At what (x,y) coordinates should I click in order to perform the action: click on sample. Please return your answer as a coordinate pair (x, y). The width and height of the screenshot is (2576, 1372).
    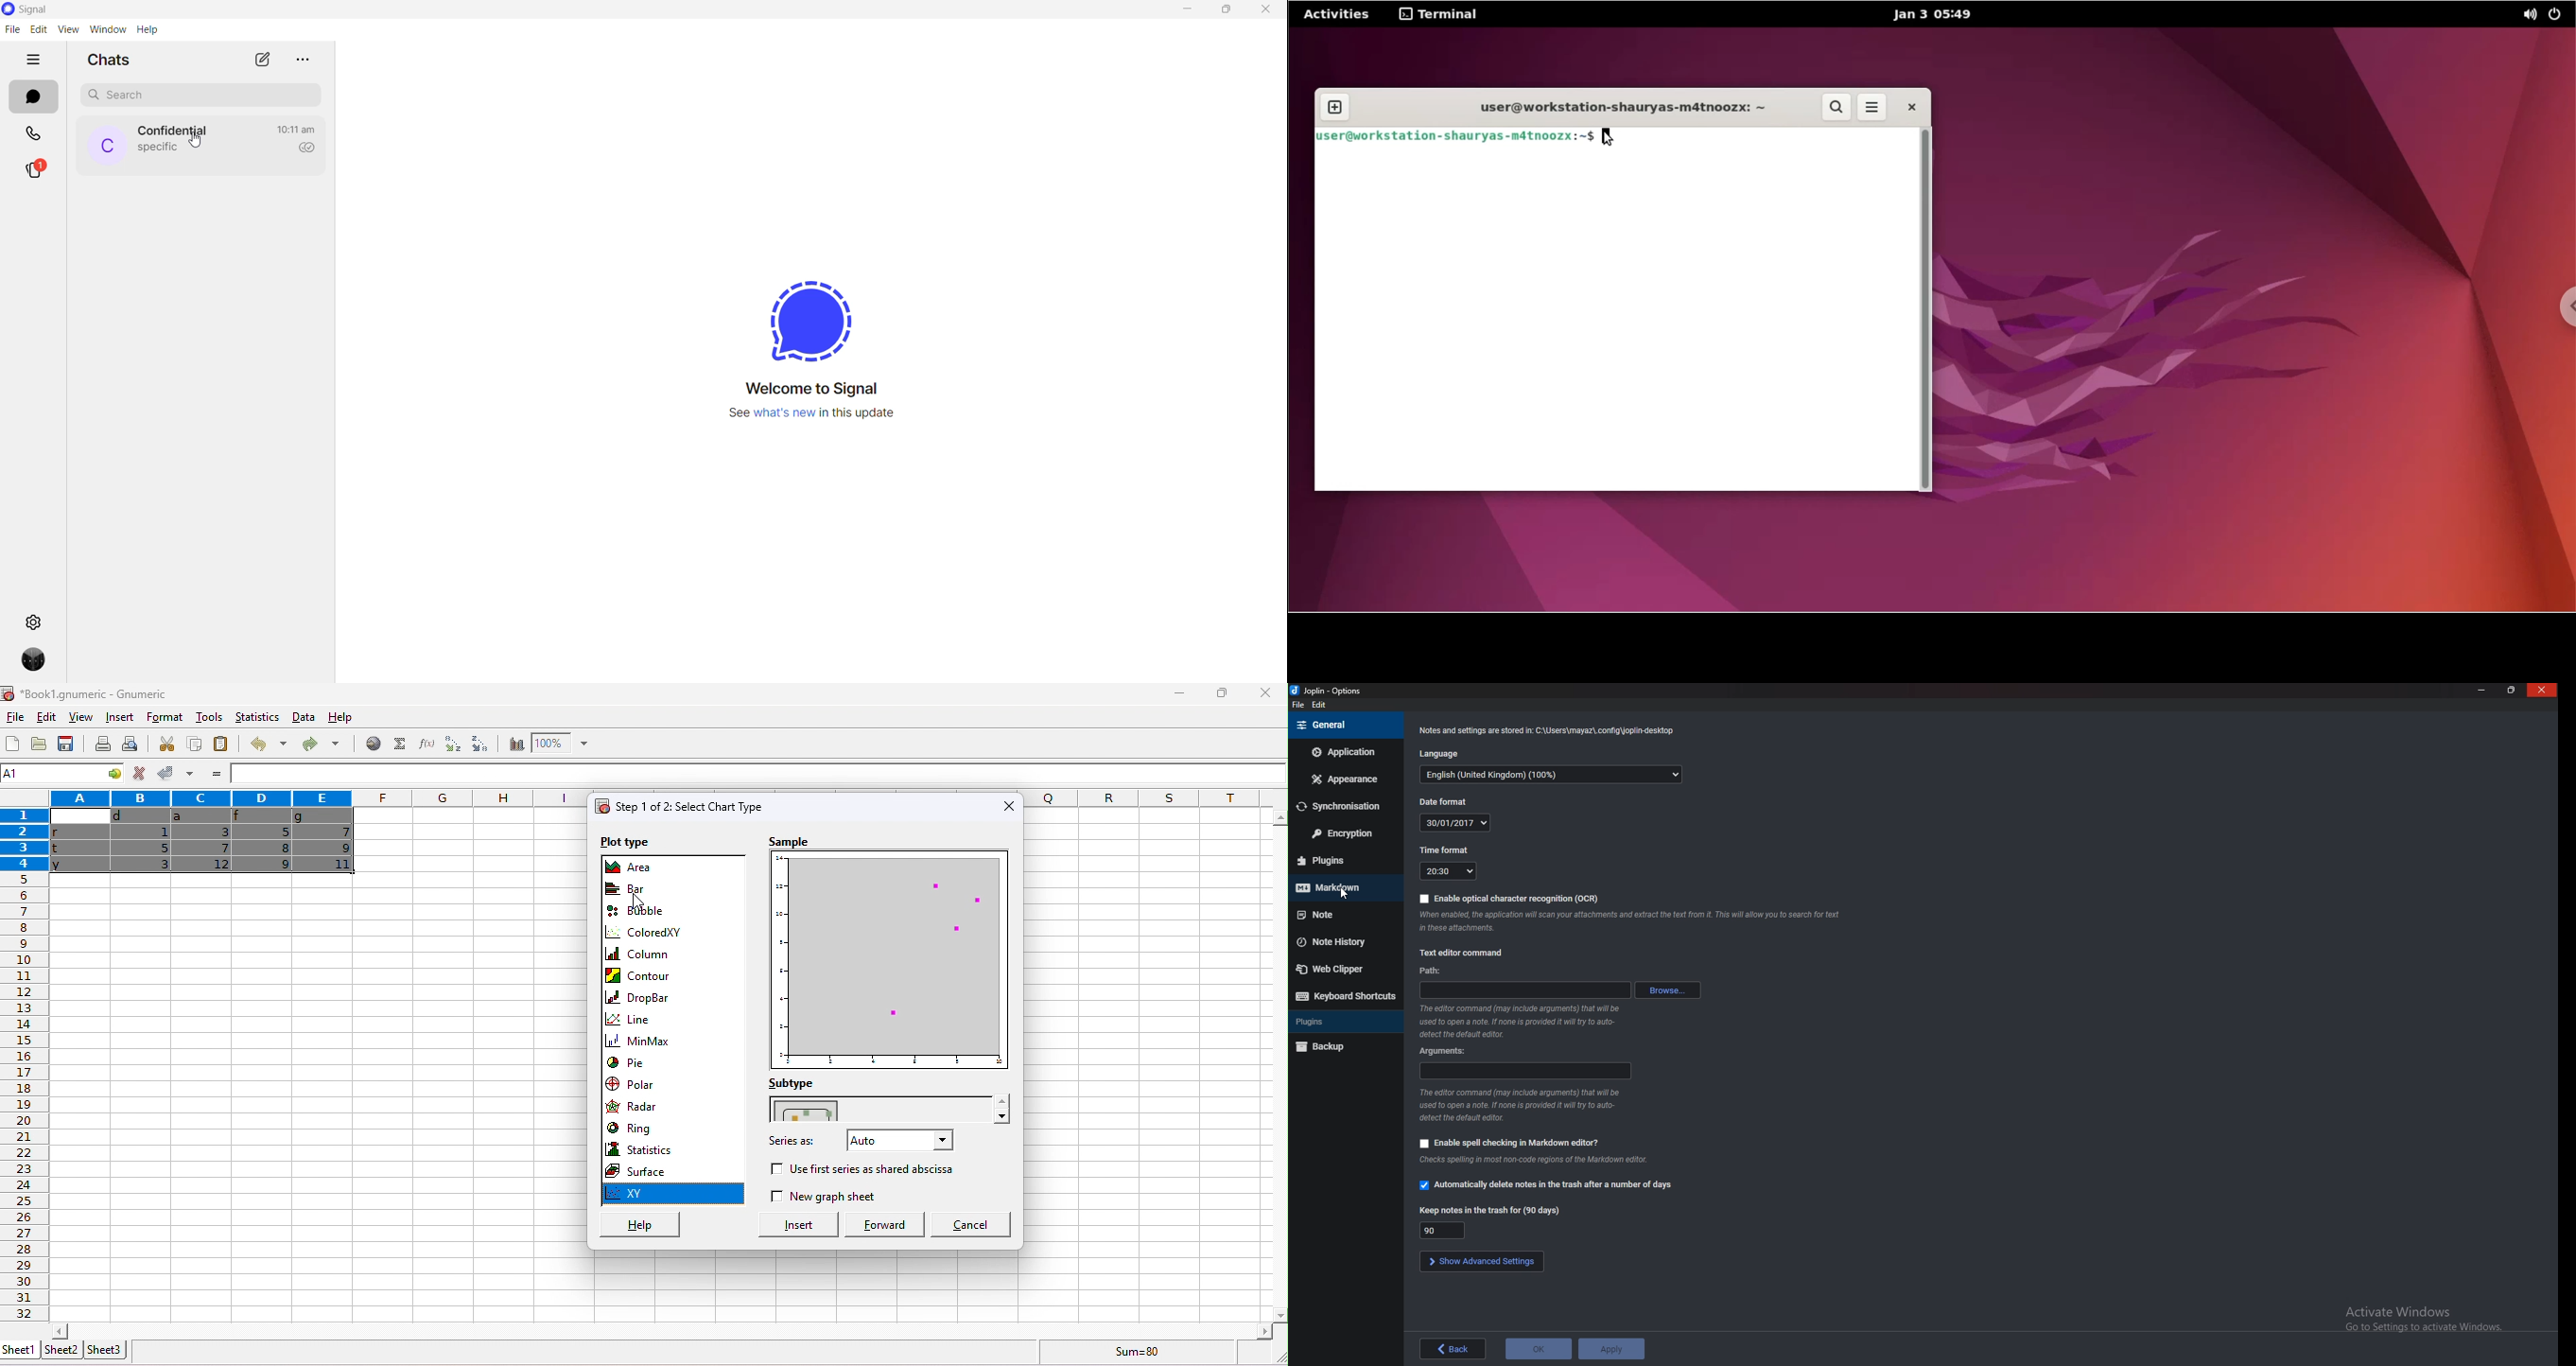
    Looking at the image, I should click on (794, 844).